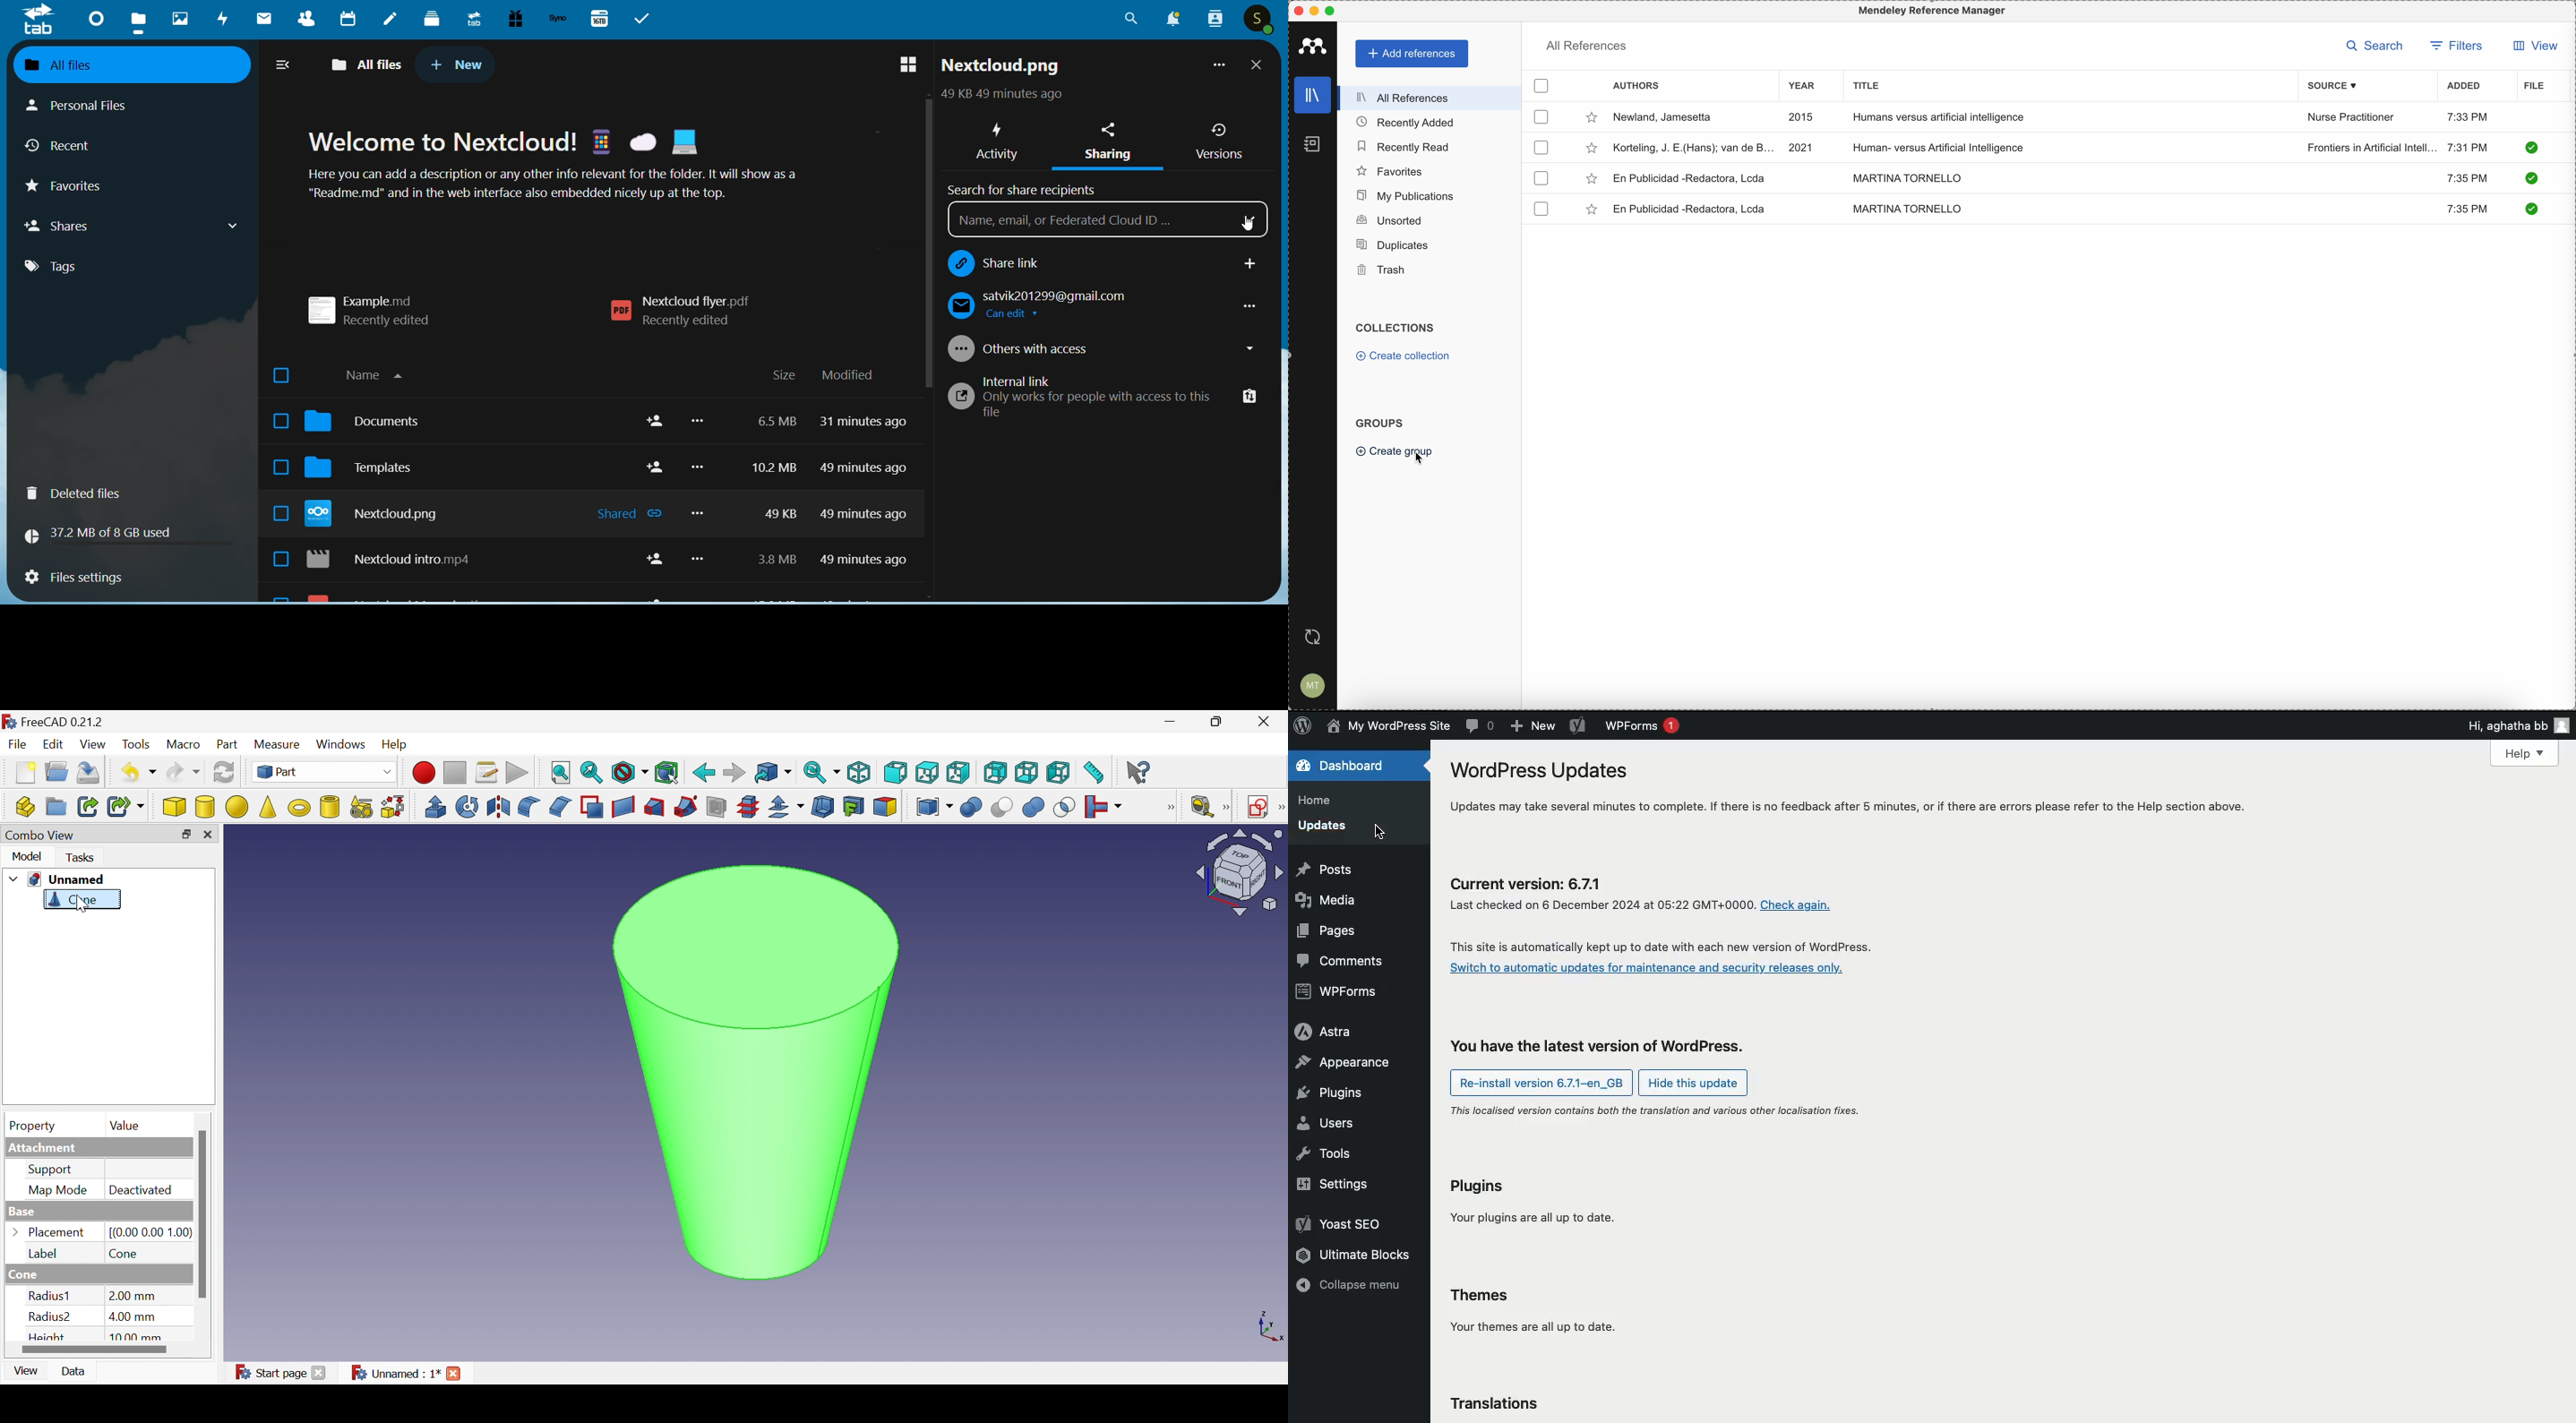 The image size is (2576, 1428). What do you see at coordinates (995, 138) in the screenshot?
I see `activity` at bounding box center [995, 138].